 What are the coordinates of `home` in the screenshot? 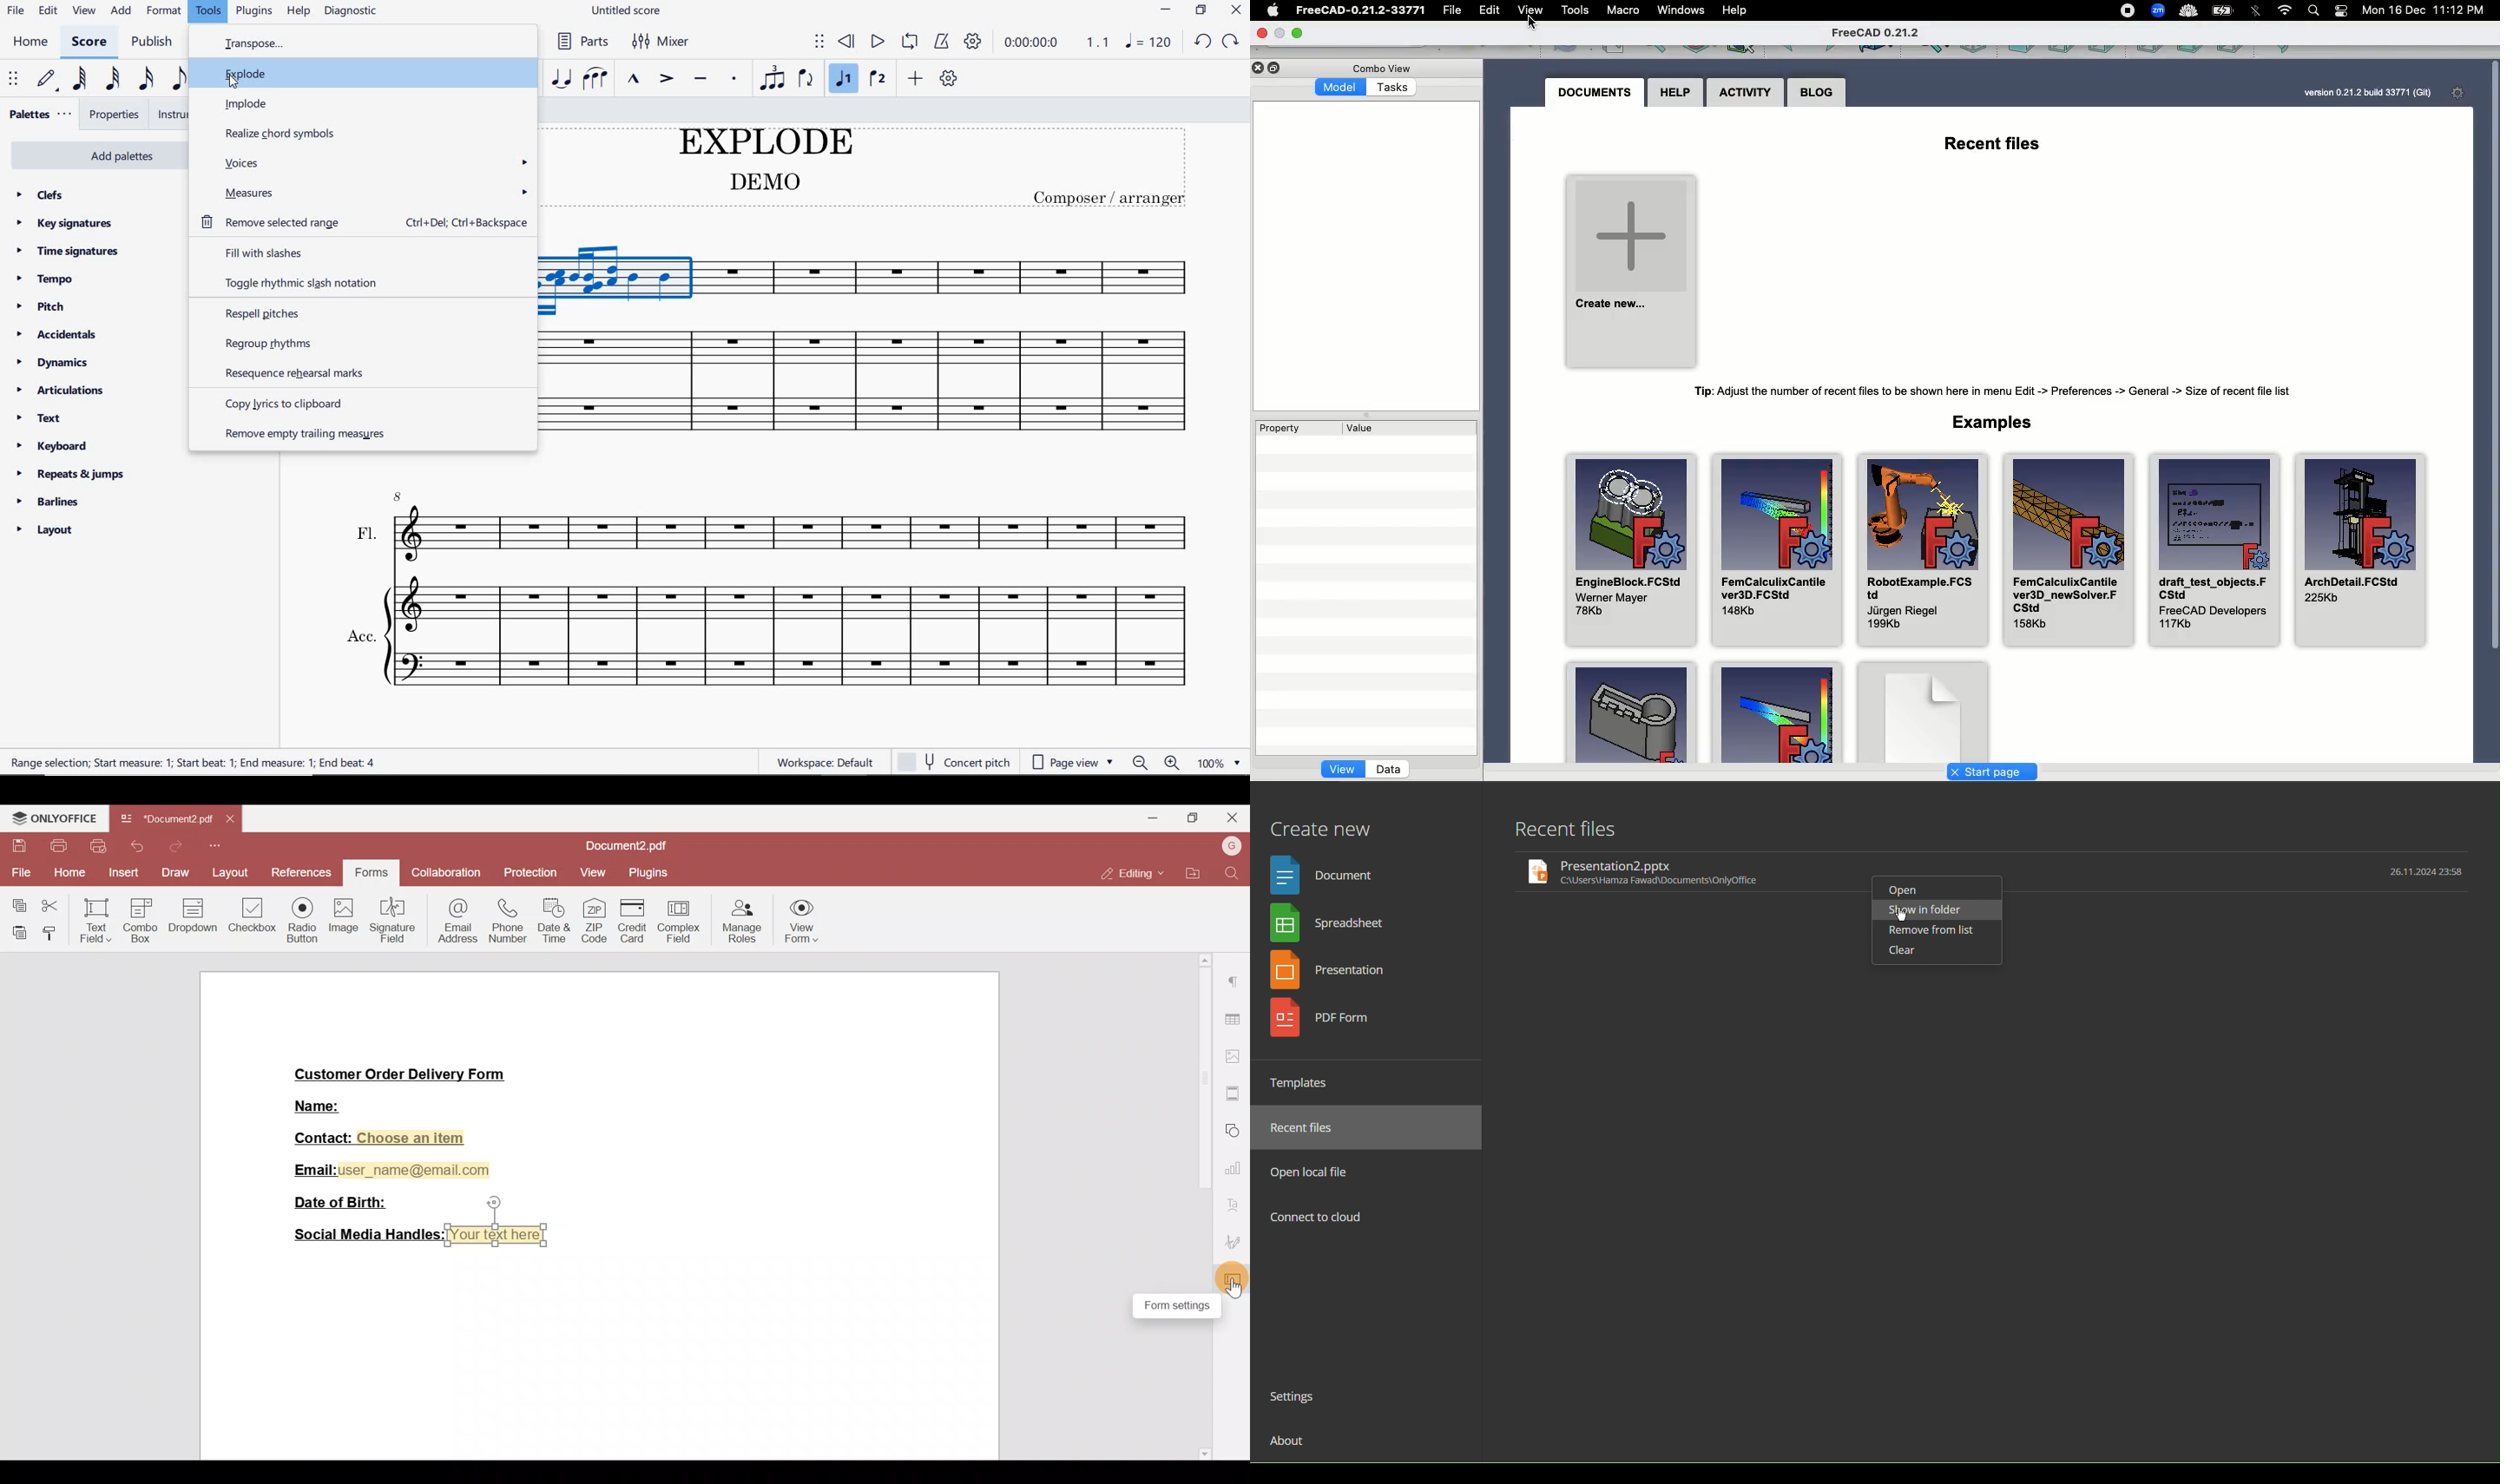 It's located at (29, 42).